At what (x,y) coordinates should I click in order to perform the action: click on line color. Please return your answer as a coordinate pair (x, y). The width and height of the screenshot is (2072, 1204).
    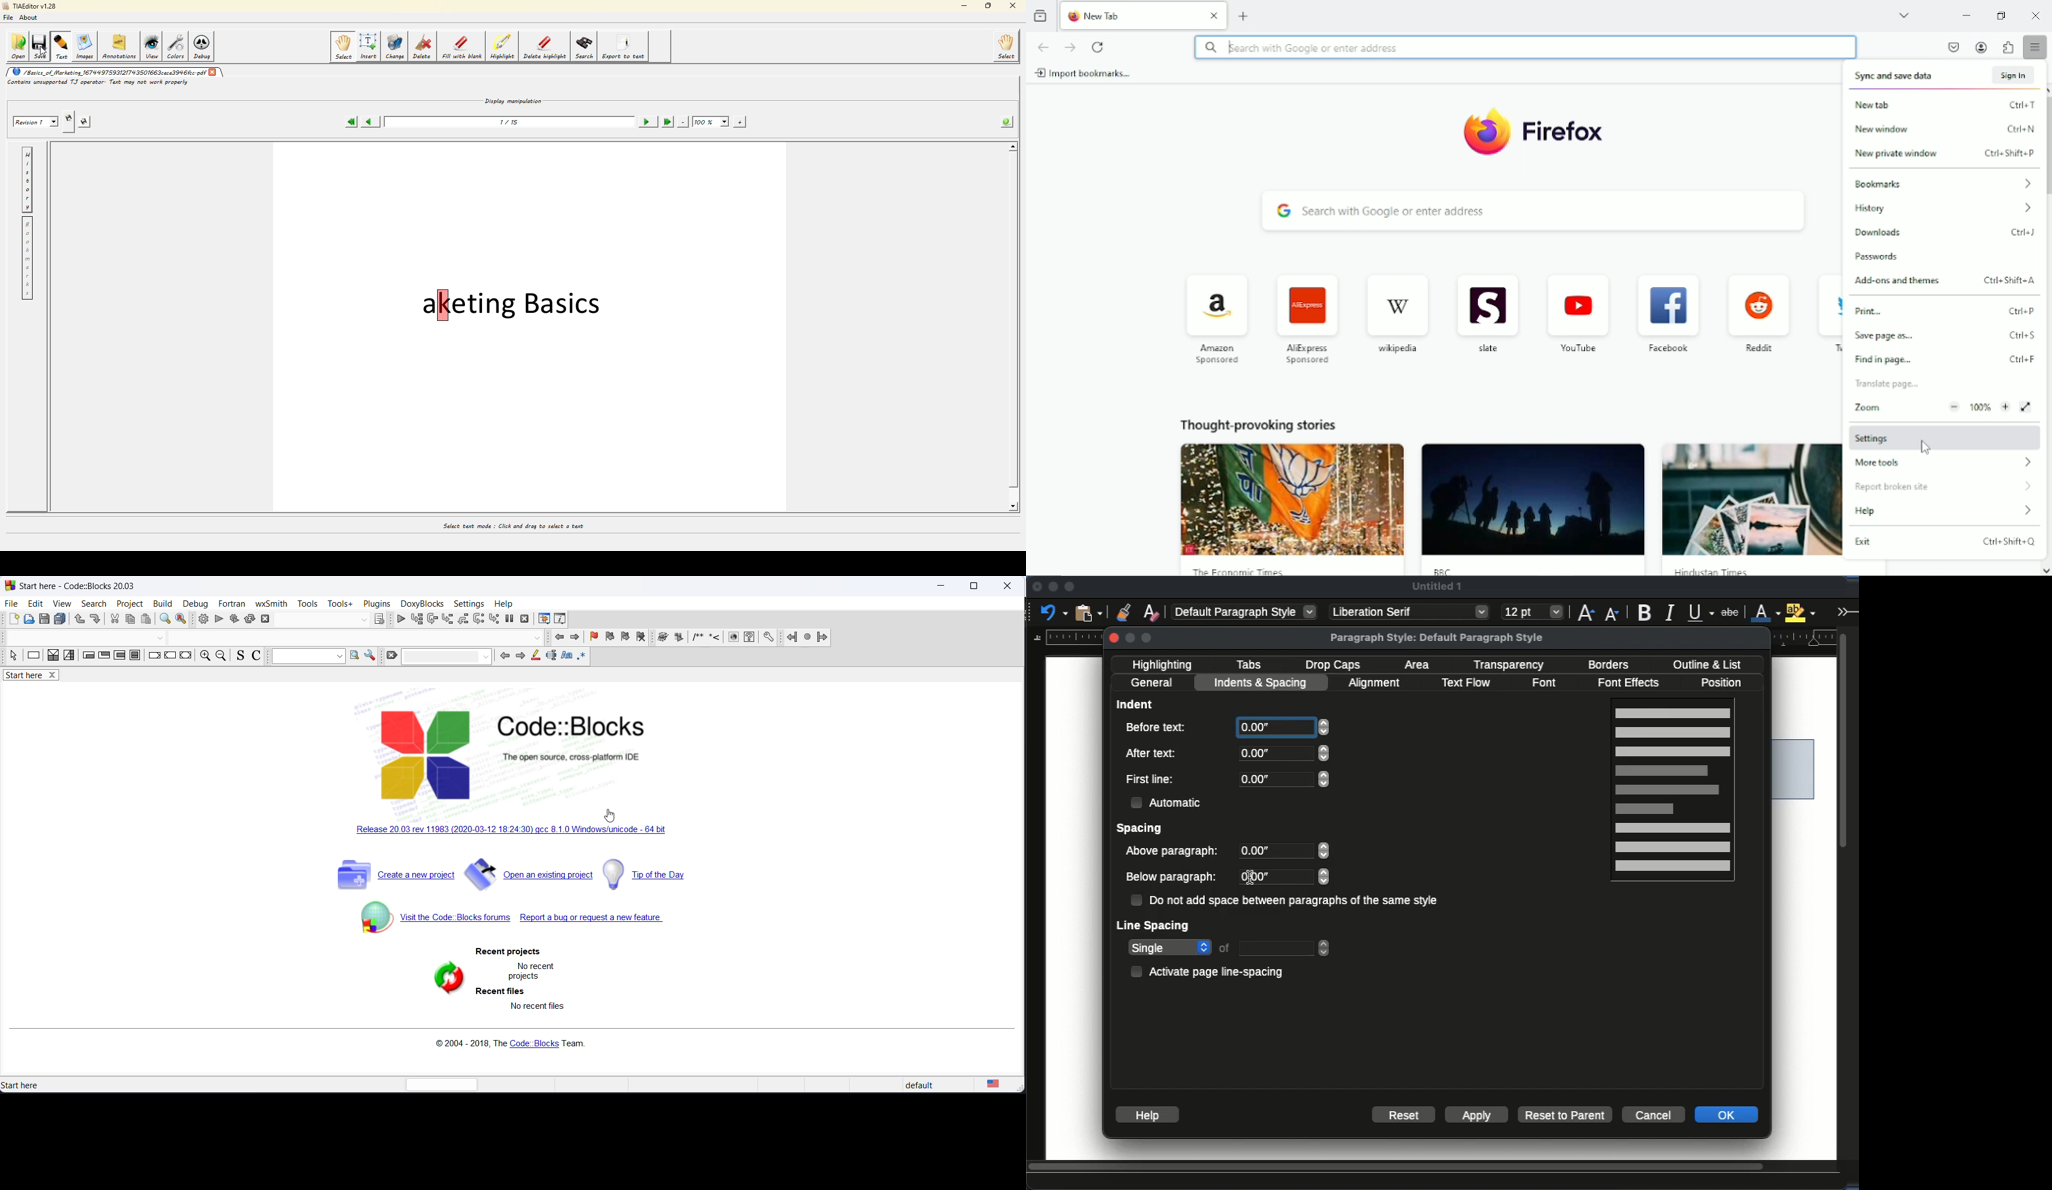
    Looking at the image, I should click on (1766, 612).